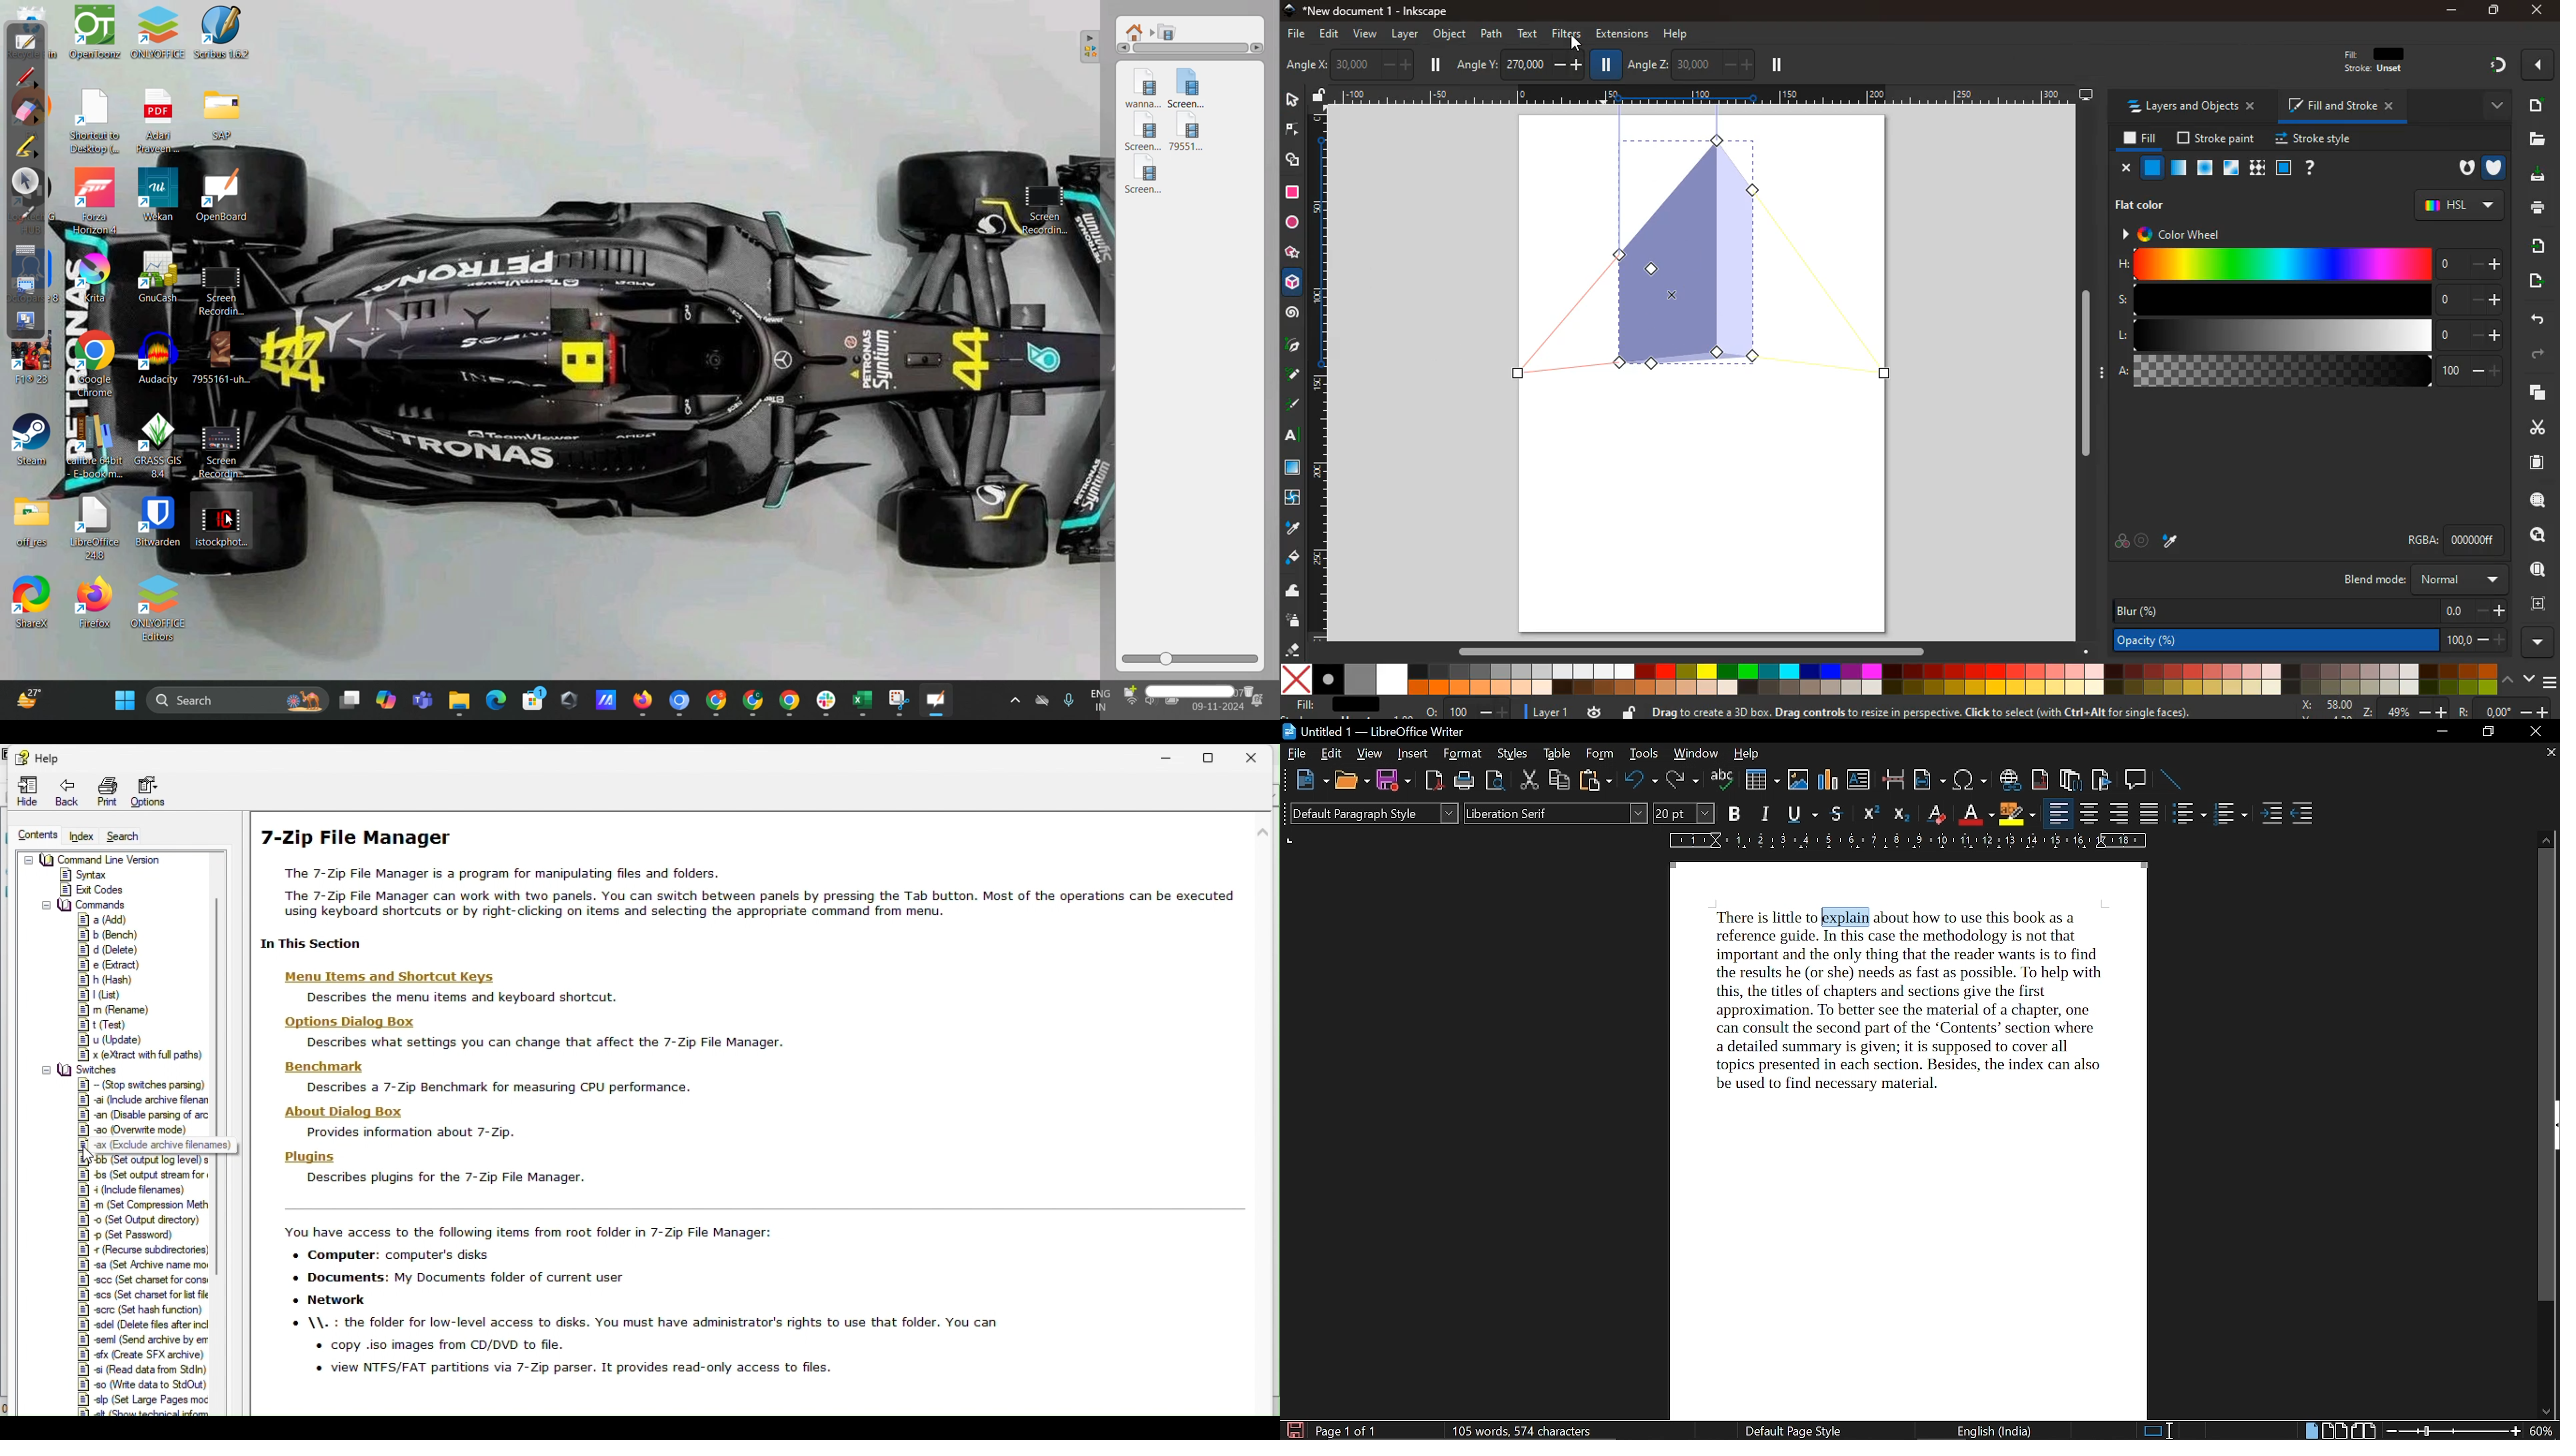 The height and width of the screenshot is (1456, 2576). What do you see at coordinates (84, 1071) in the screenshot?
I see ` Switches` at bounding box center [84, 1071].